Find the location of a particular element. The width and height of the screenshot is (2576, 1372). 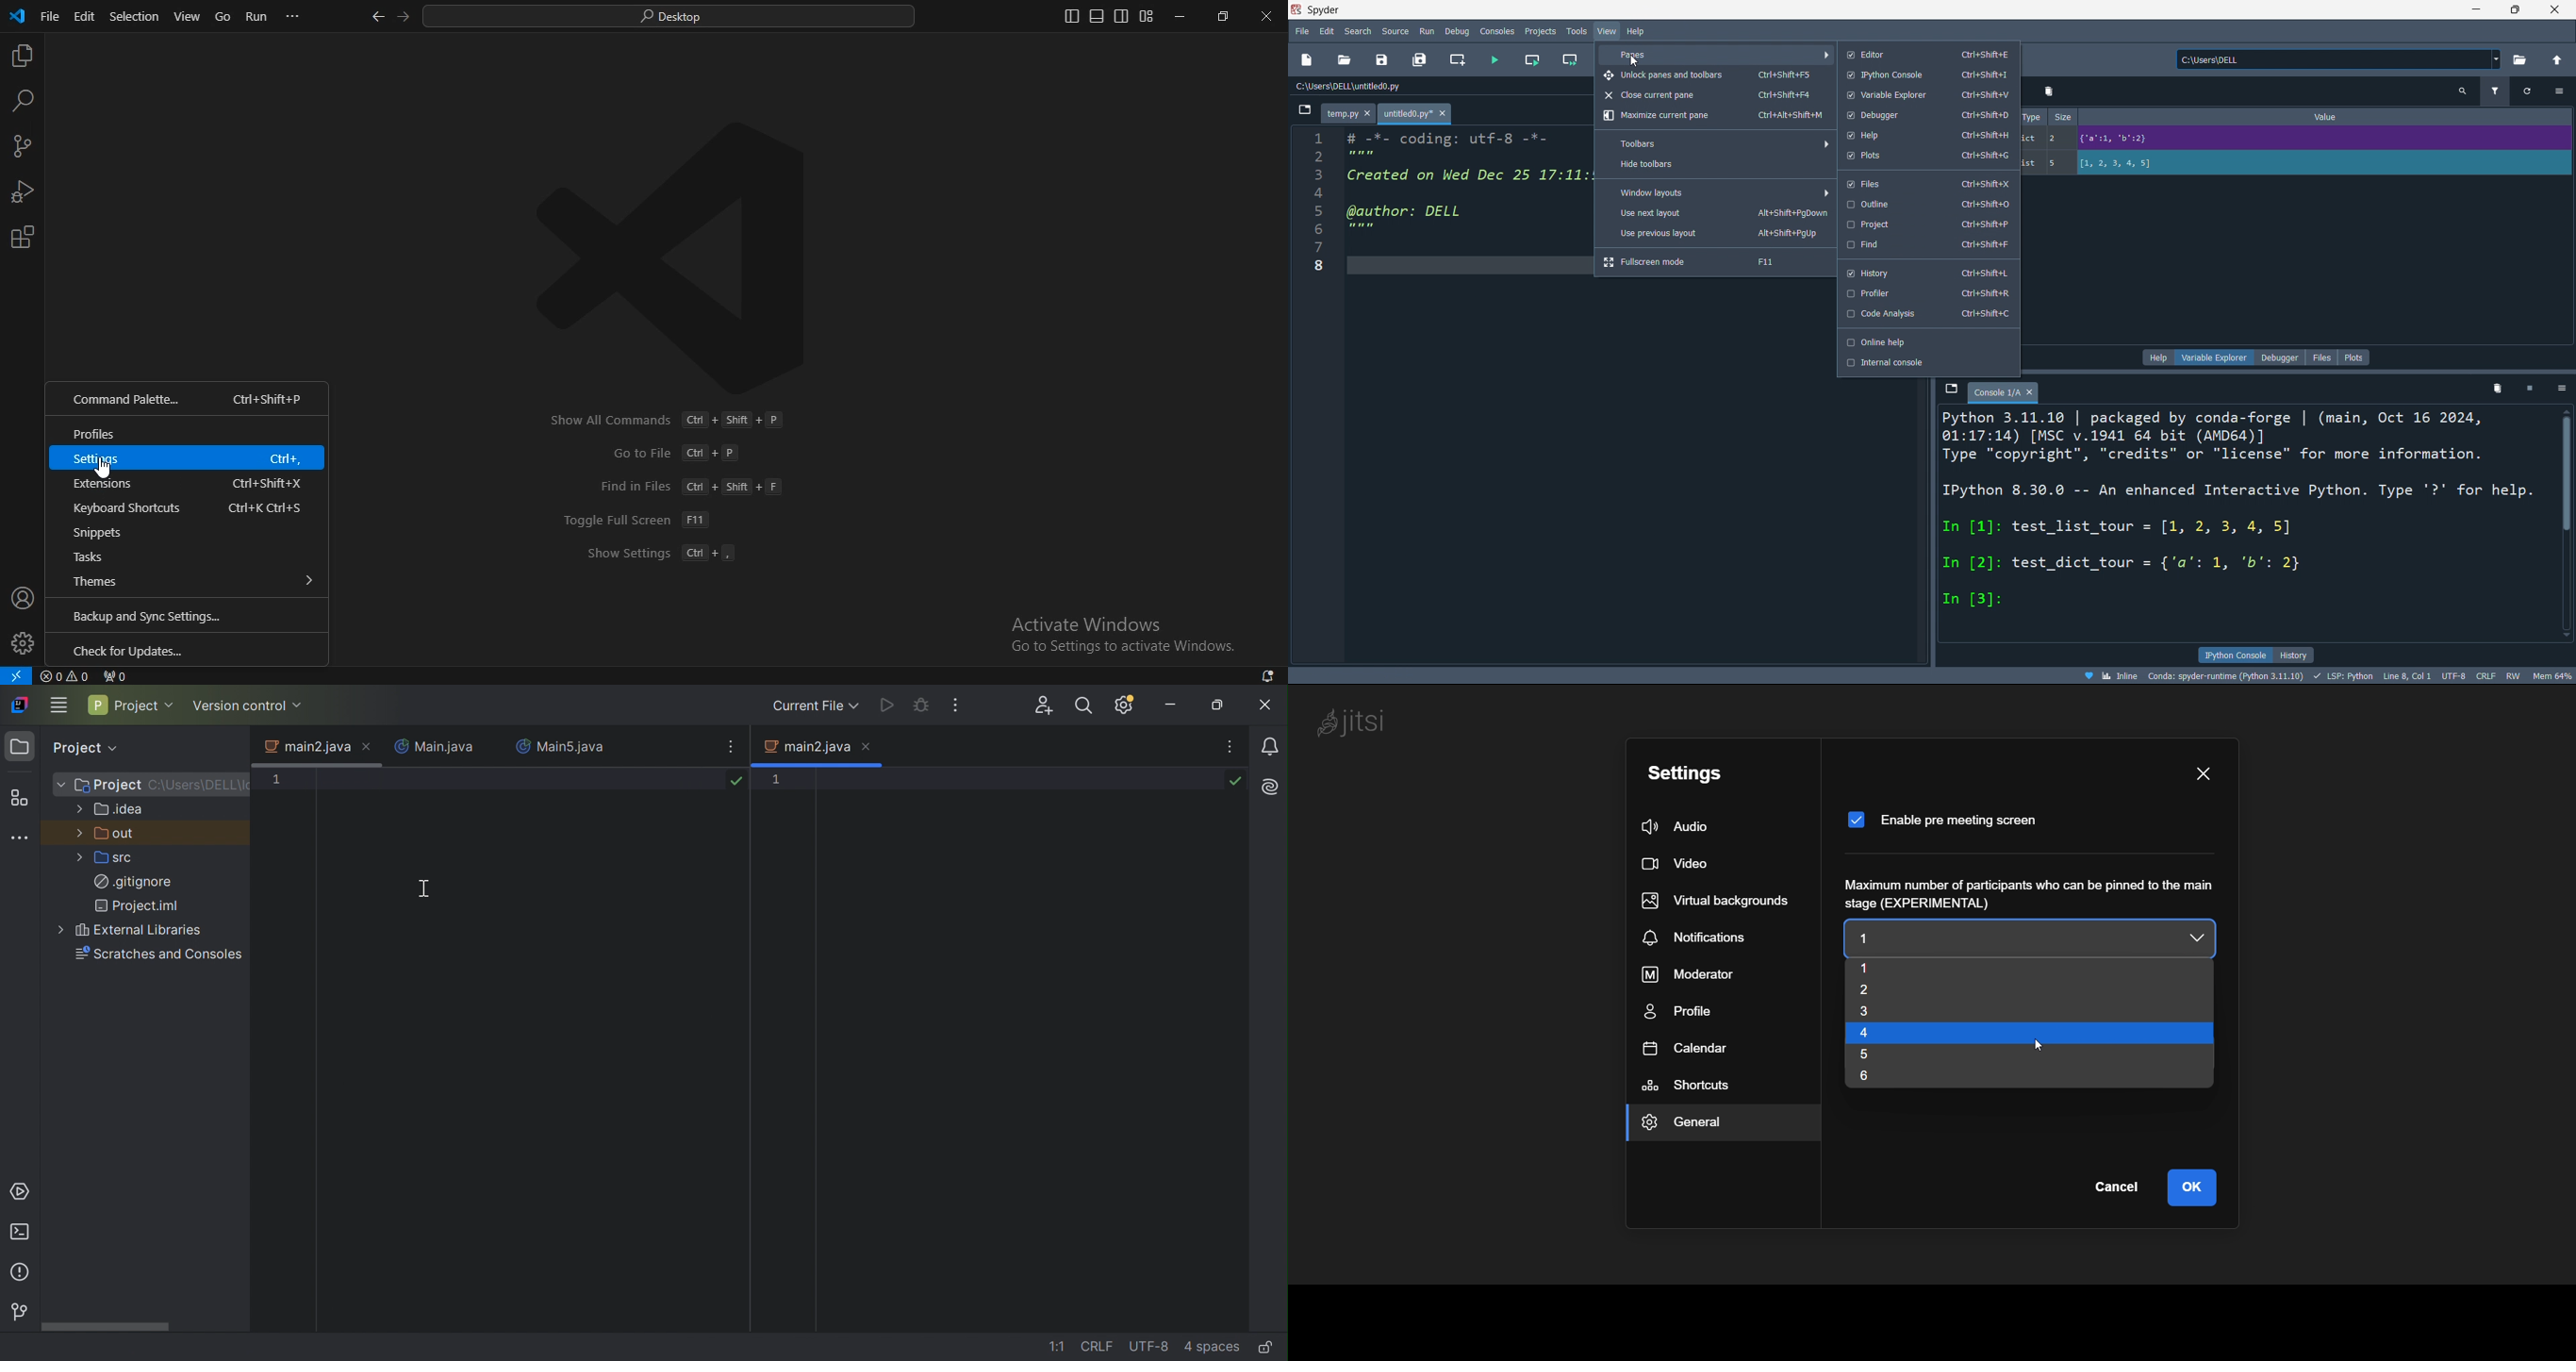

moderator is located at coordinates (1699, 973).